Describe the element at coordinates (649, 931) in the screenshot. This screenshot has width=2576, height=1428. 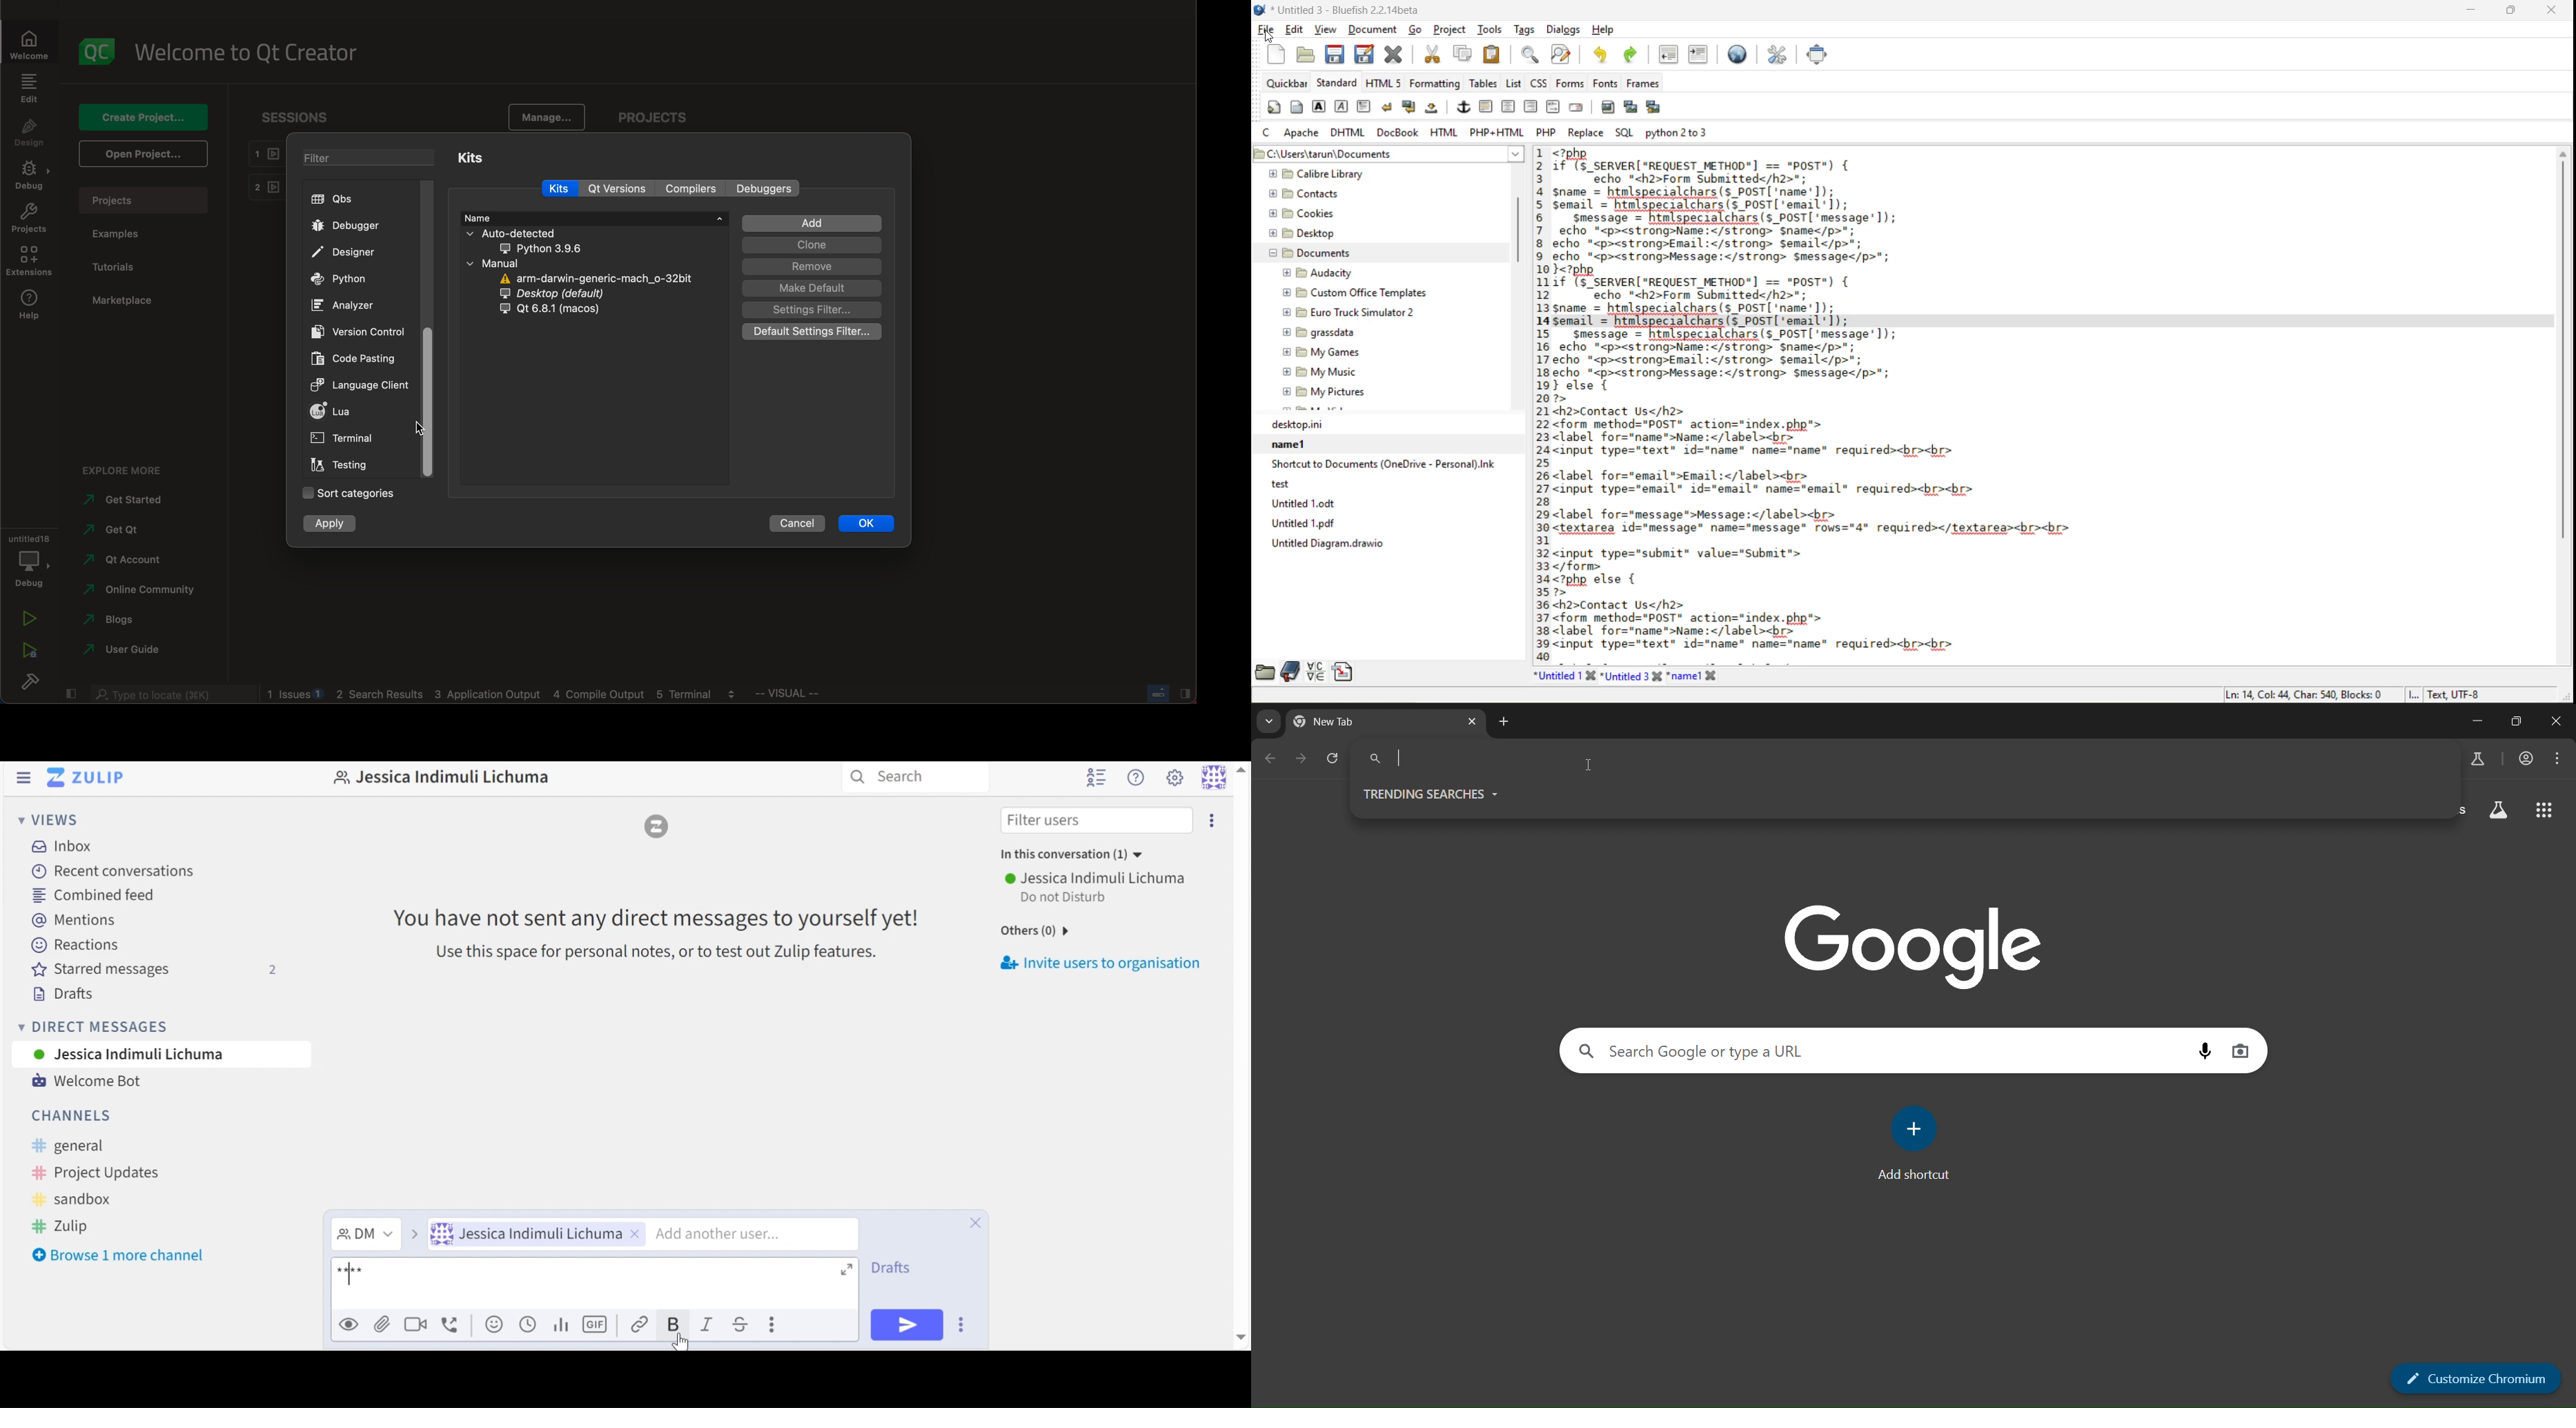
I see `You have not sent any direct messages to yourself yet!
Use this space for personal notes, or to test out Zulip features.` at that location.